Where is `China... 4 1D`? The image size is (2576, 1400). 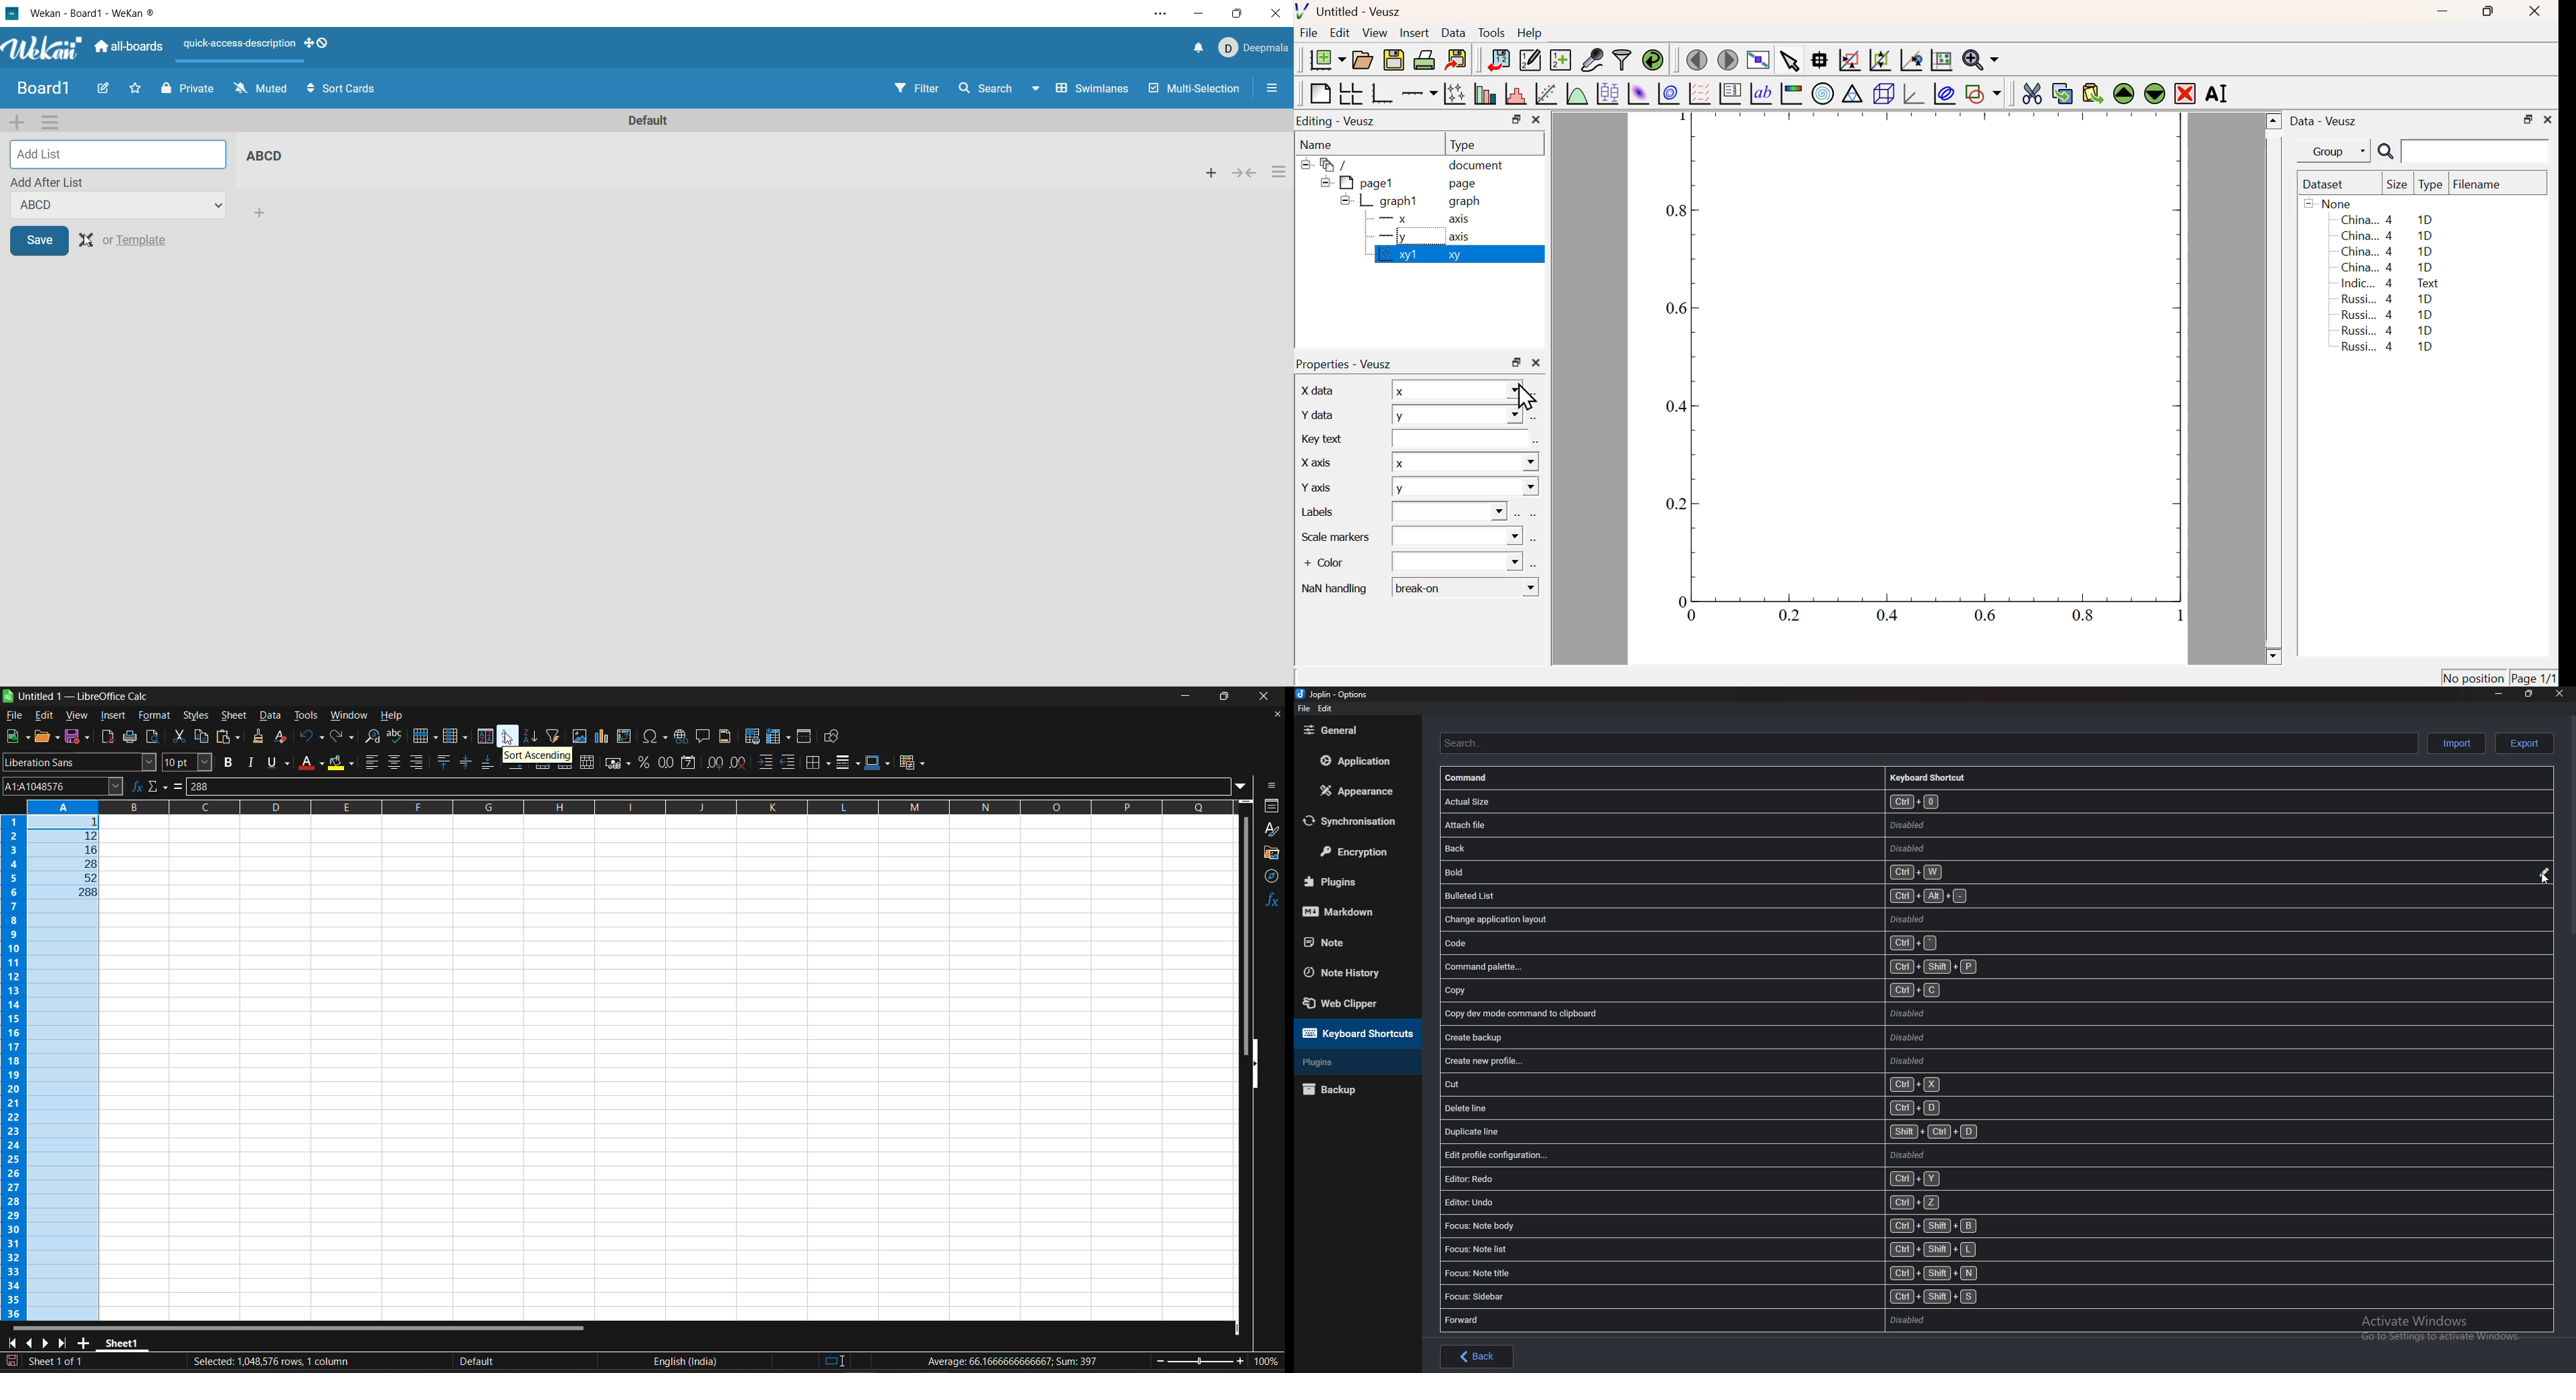
China... 4 1D is located at coordinates (2388, 267).